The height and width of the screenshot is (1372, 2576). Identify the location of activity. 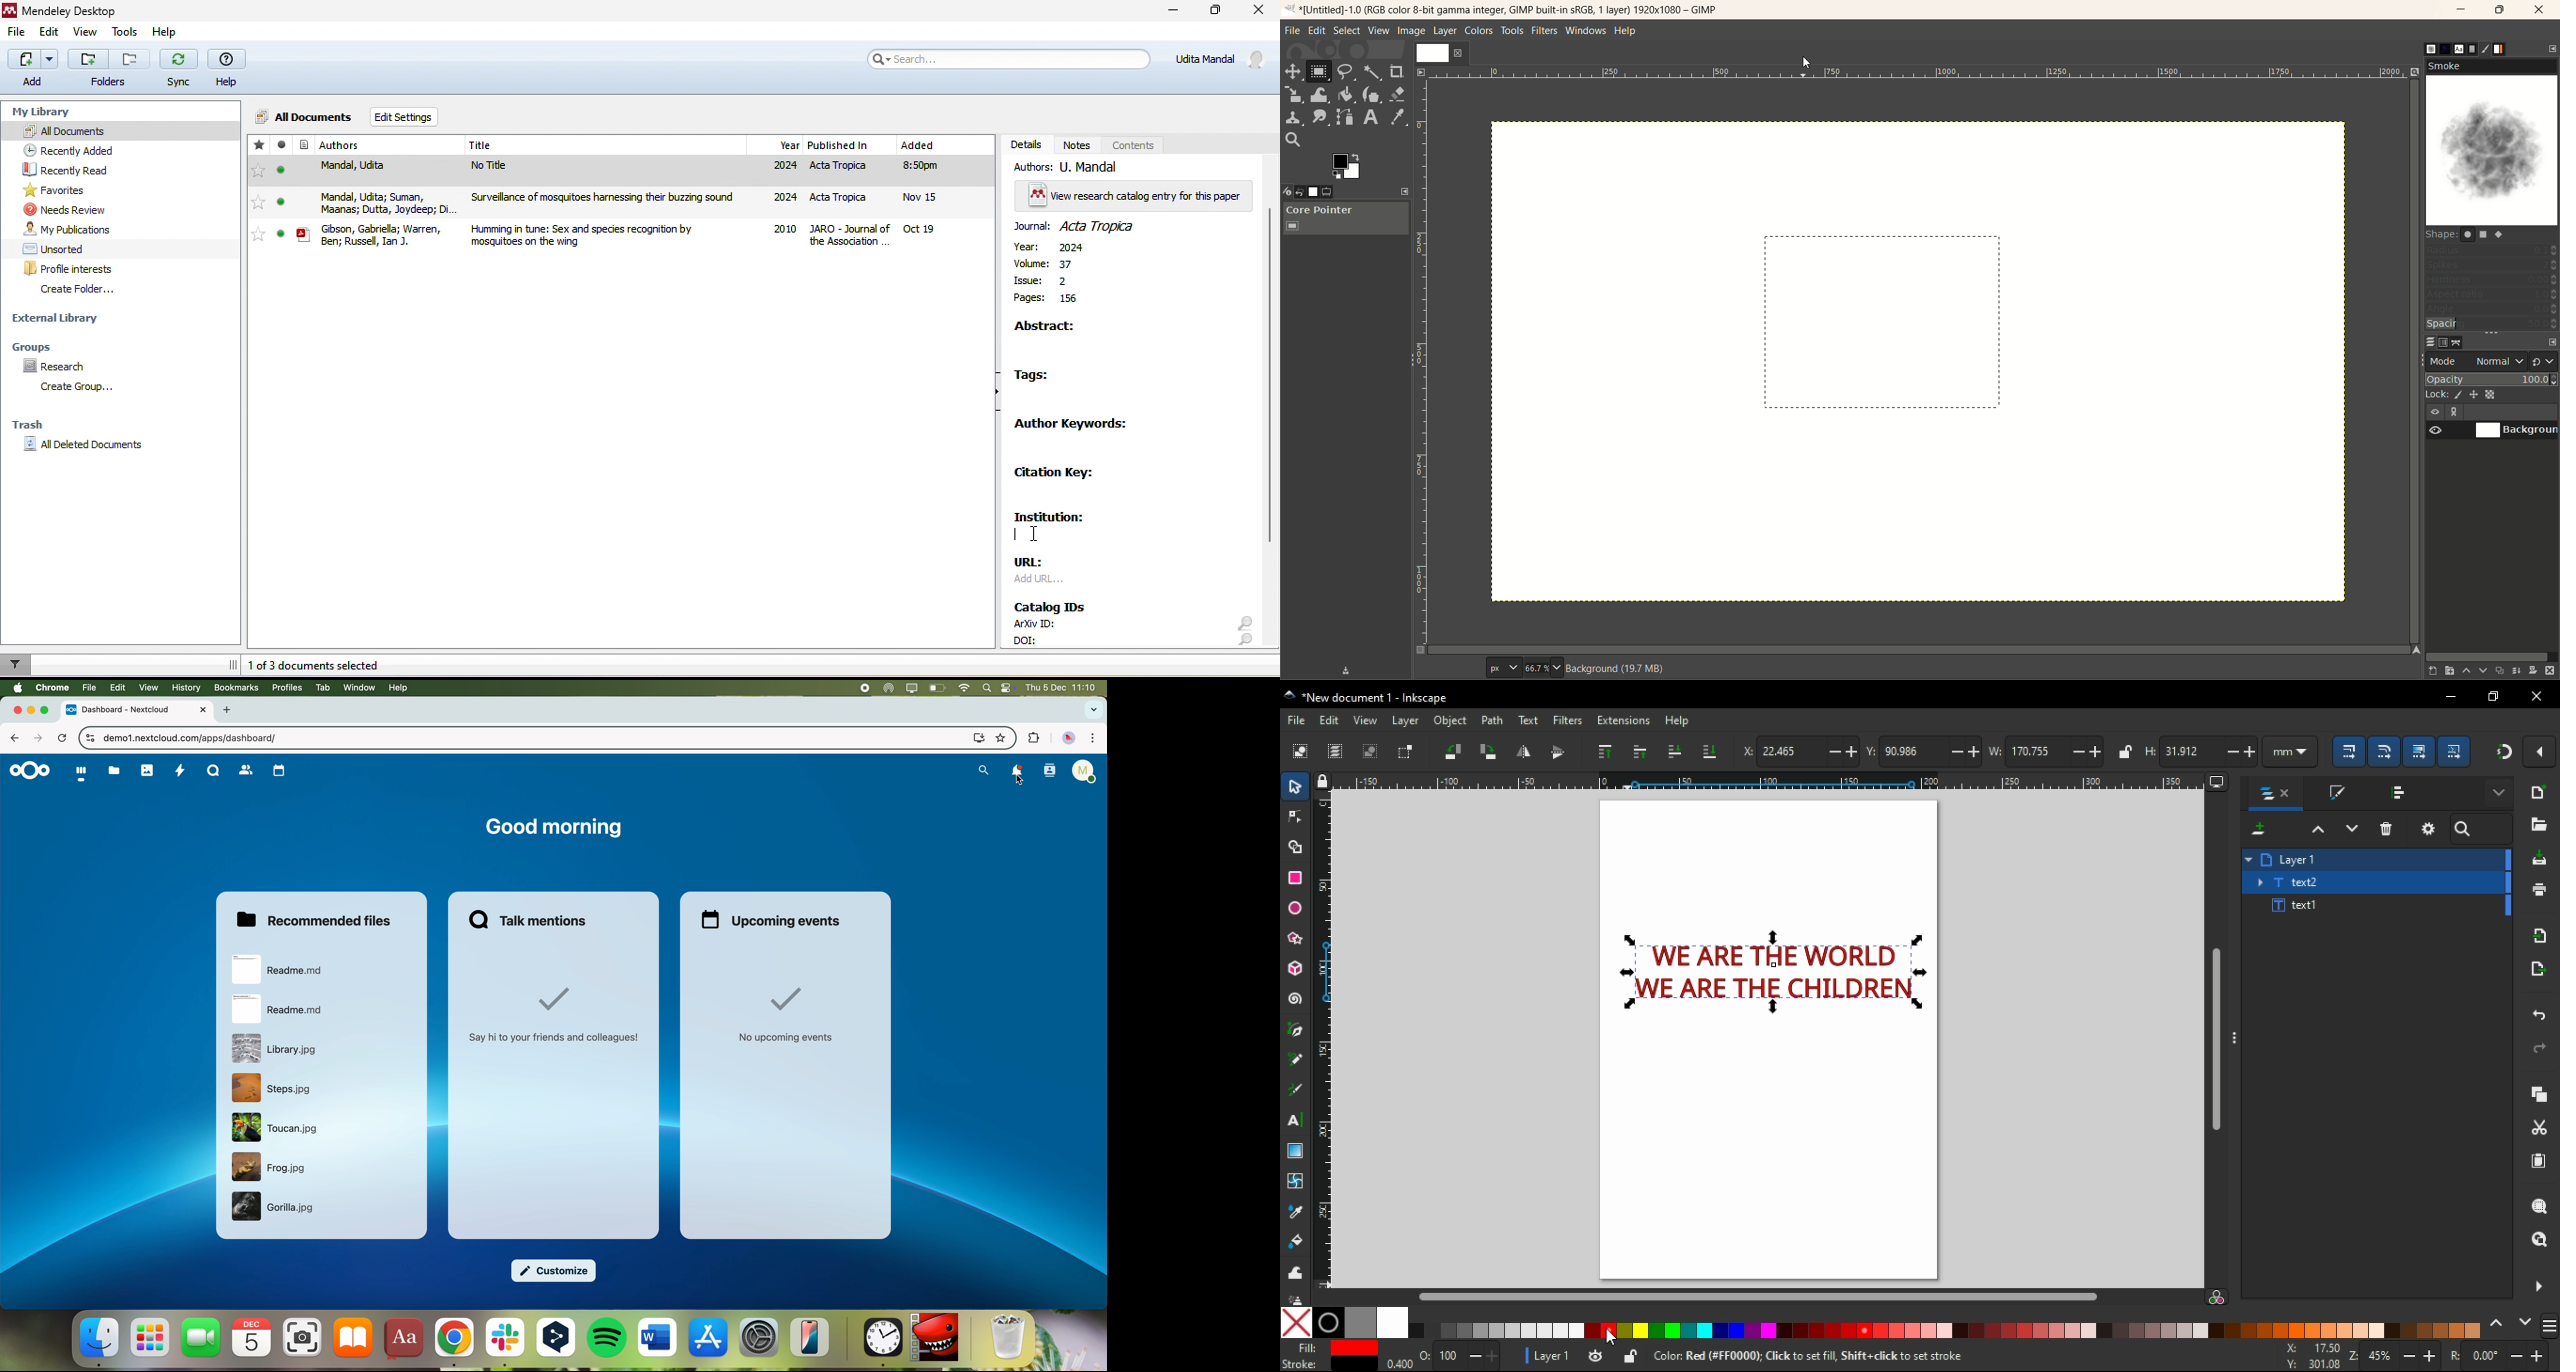
(180, 772).